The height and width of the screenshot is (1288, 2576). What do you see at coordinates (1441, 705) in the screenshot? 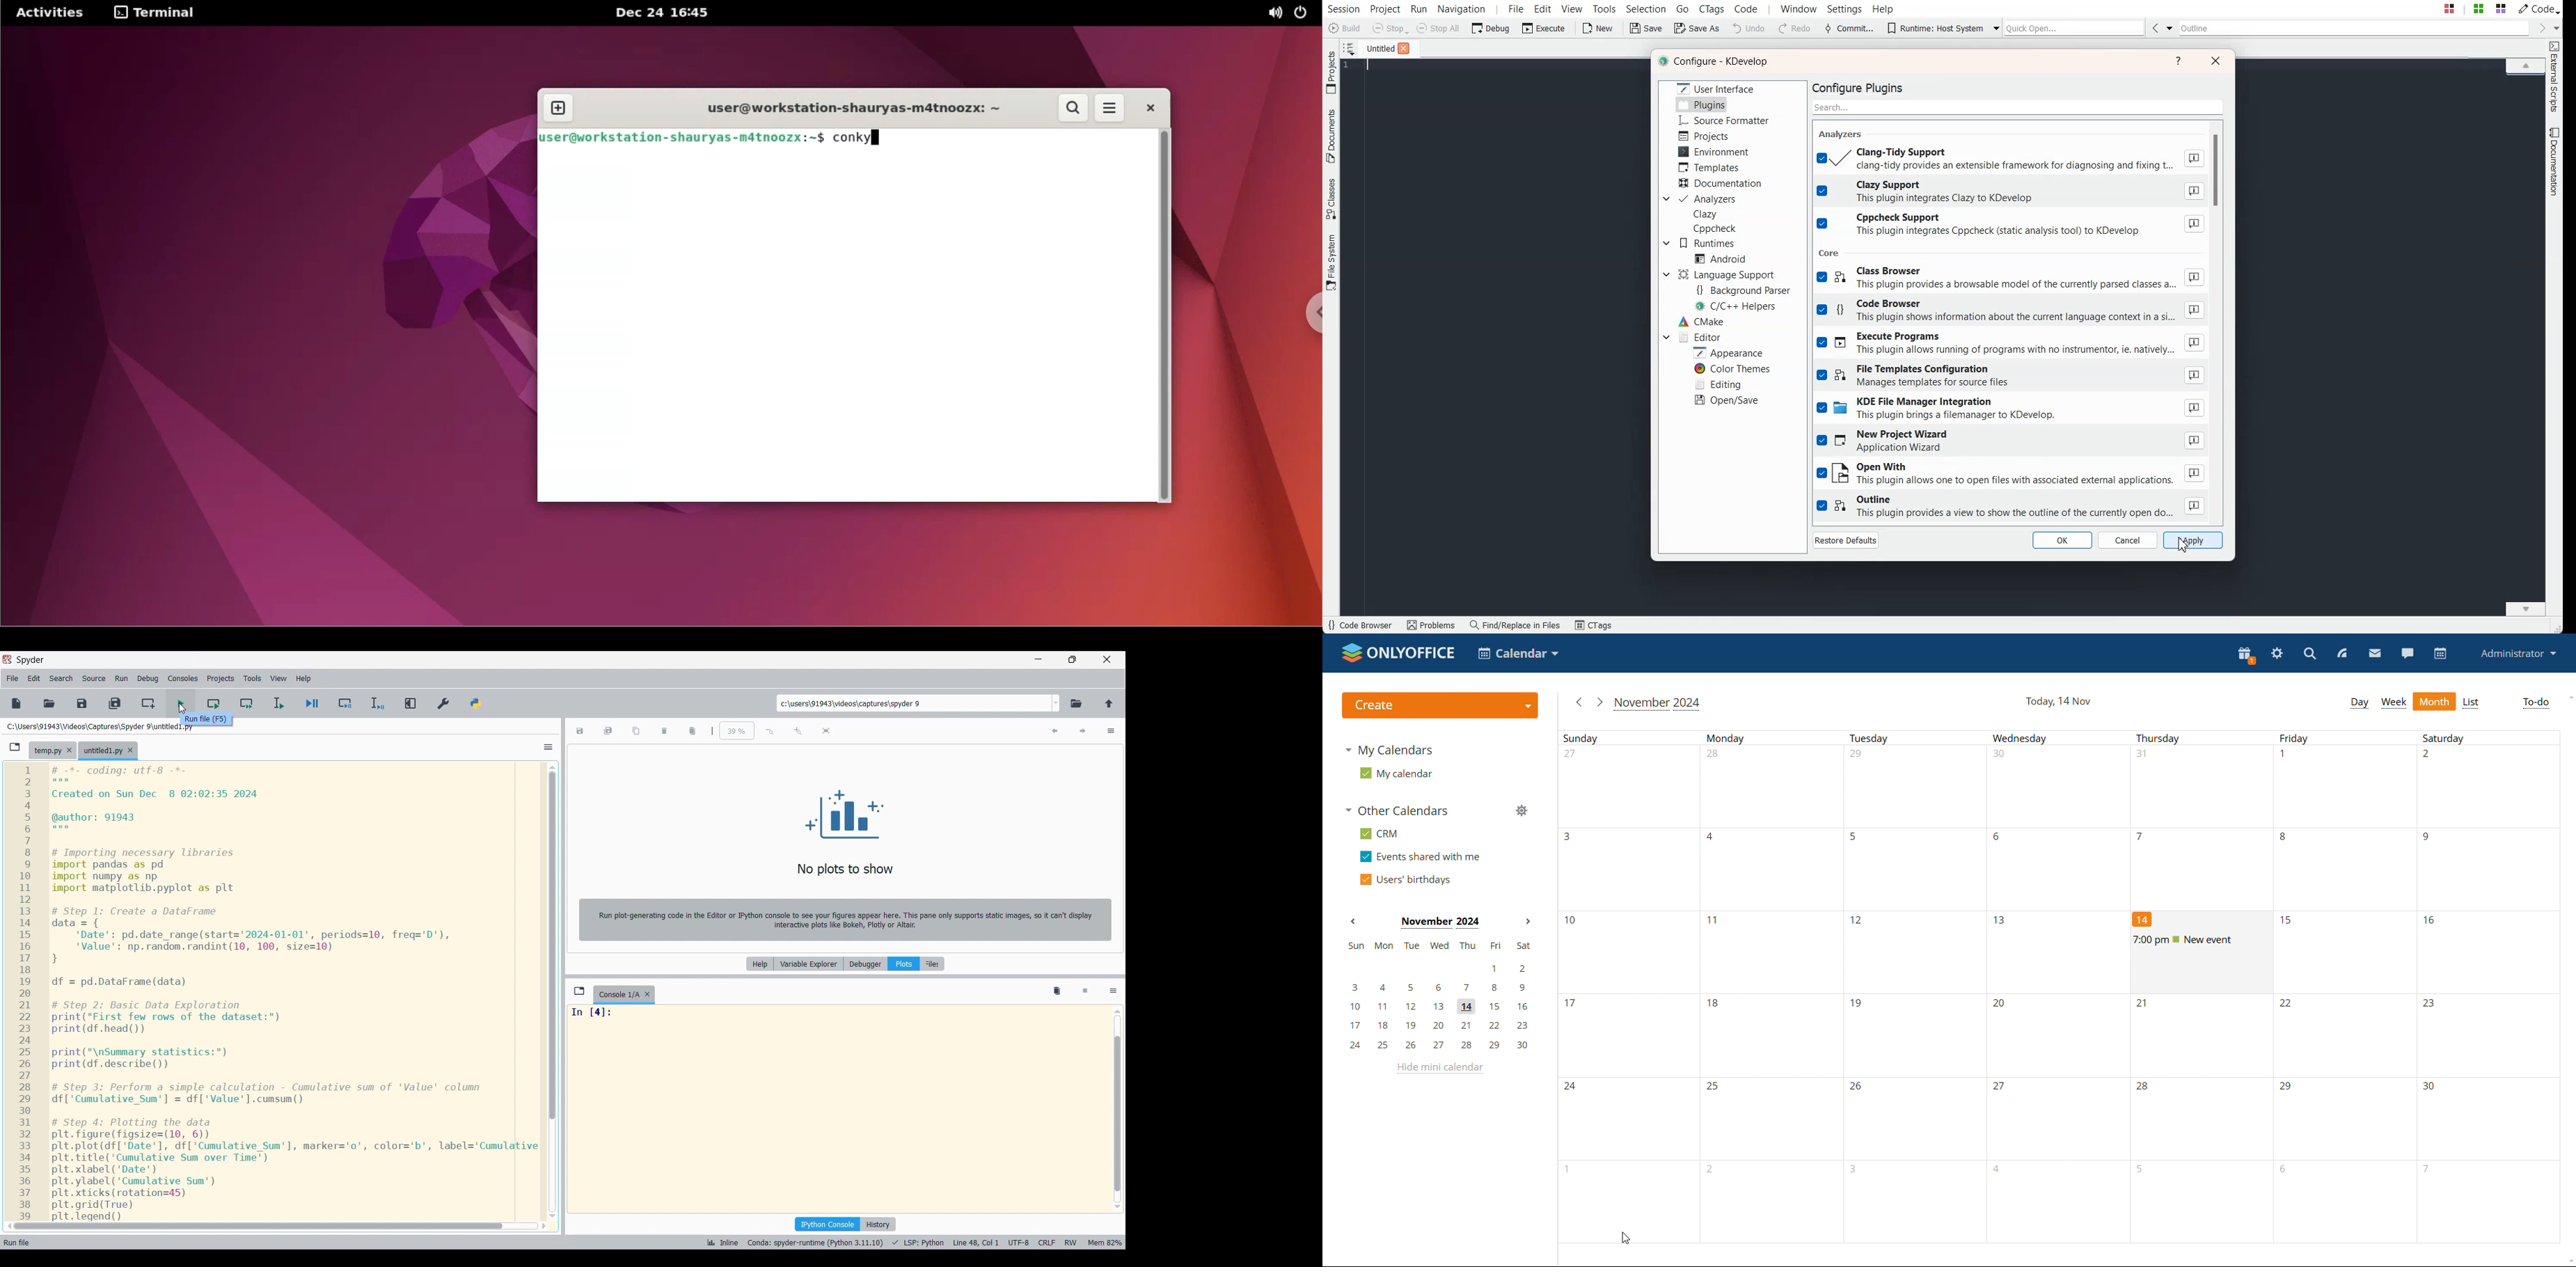
I see `logo` at bounding box center [1441, 705].